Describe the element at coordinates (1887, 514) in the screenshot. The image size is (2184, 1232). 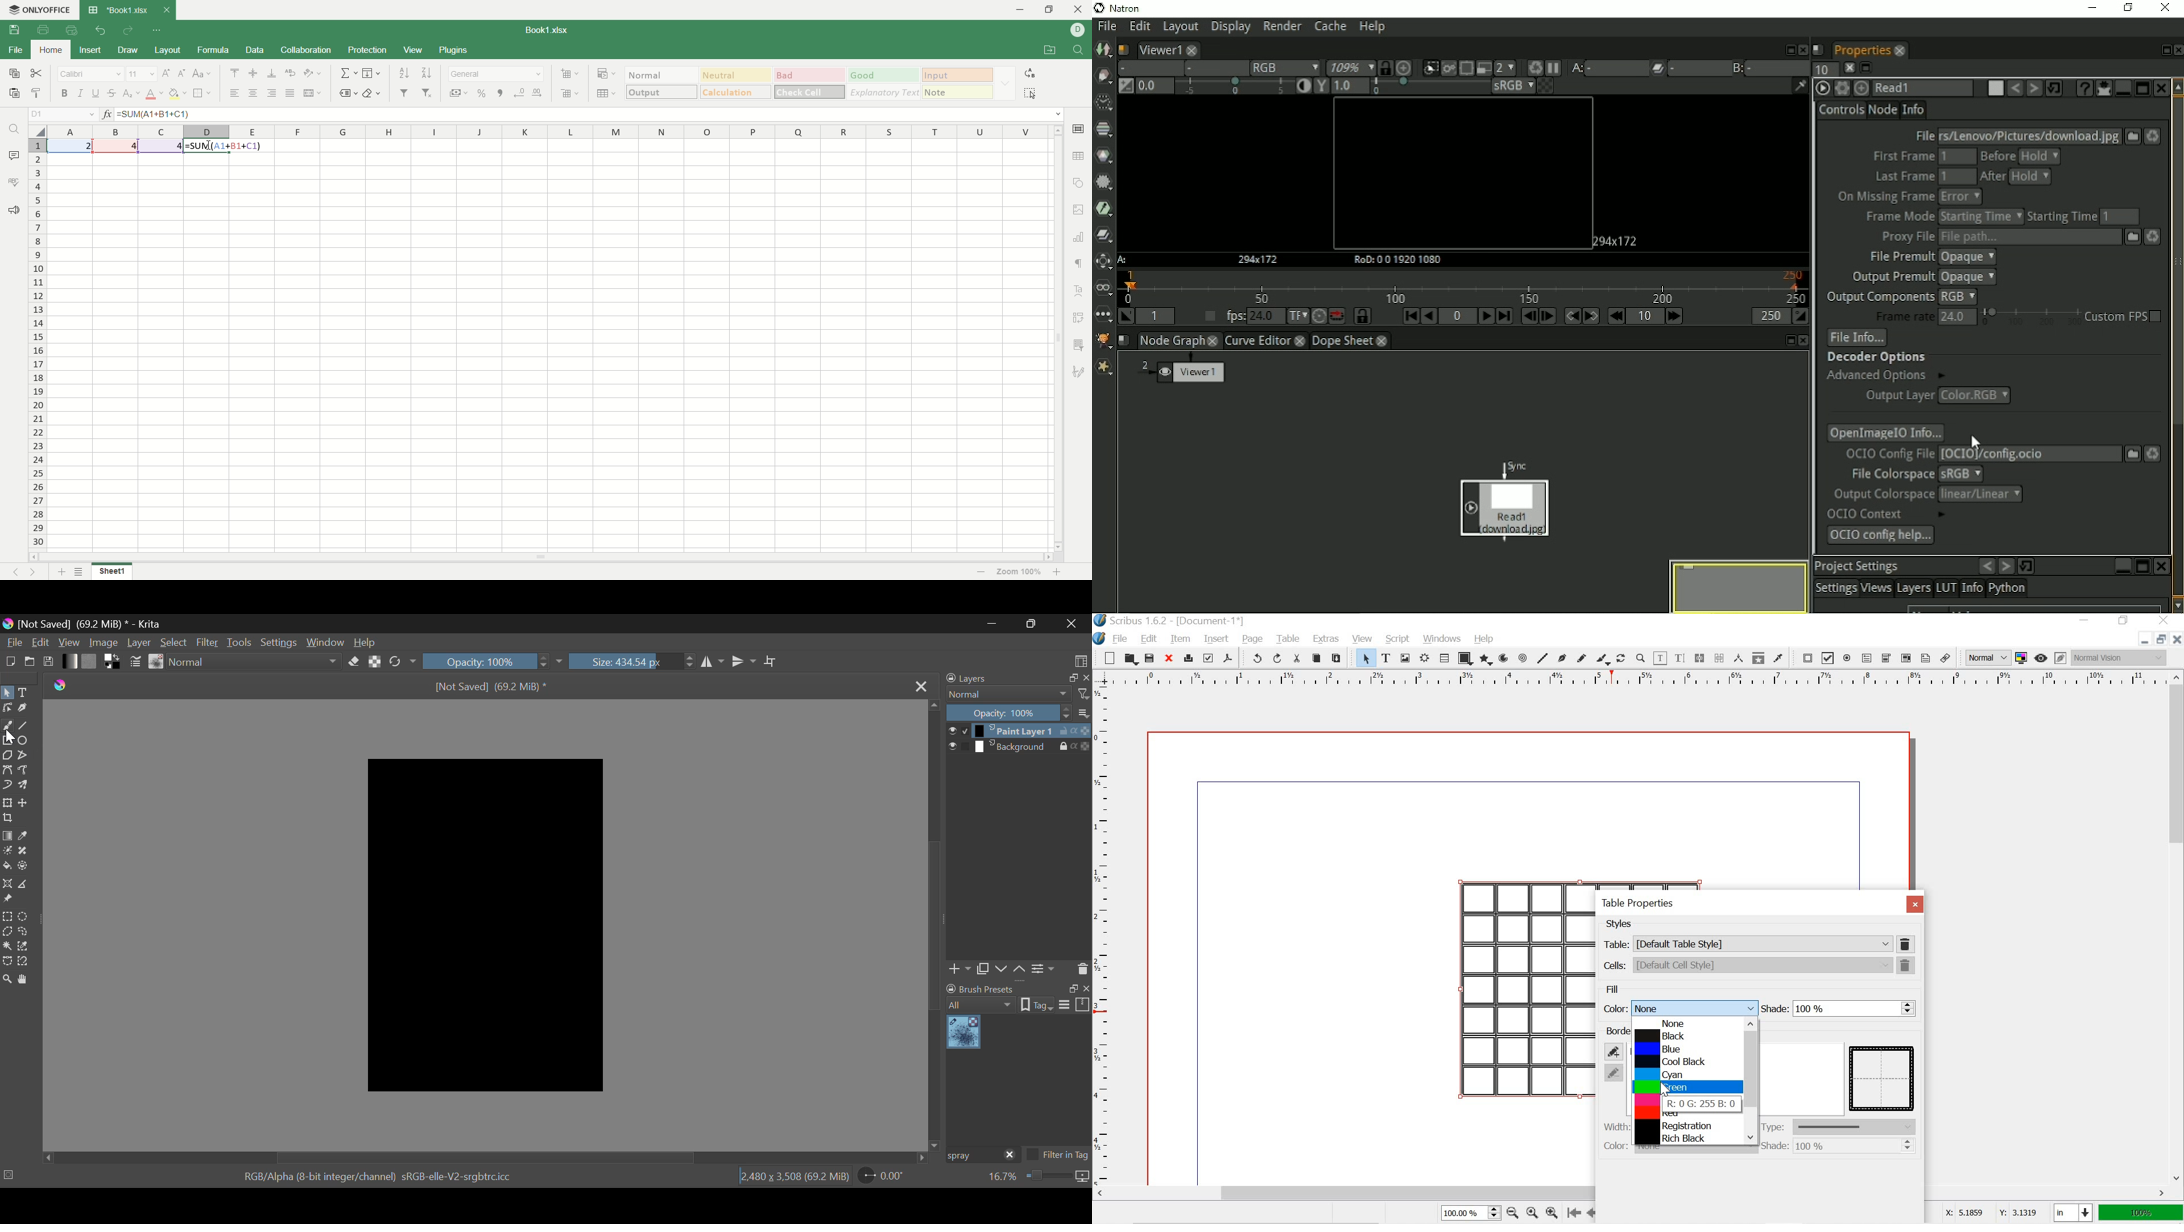
I see `OCIO Context` at that location.